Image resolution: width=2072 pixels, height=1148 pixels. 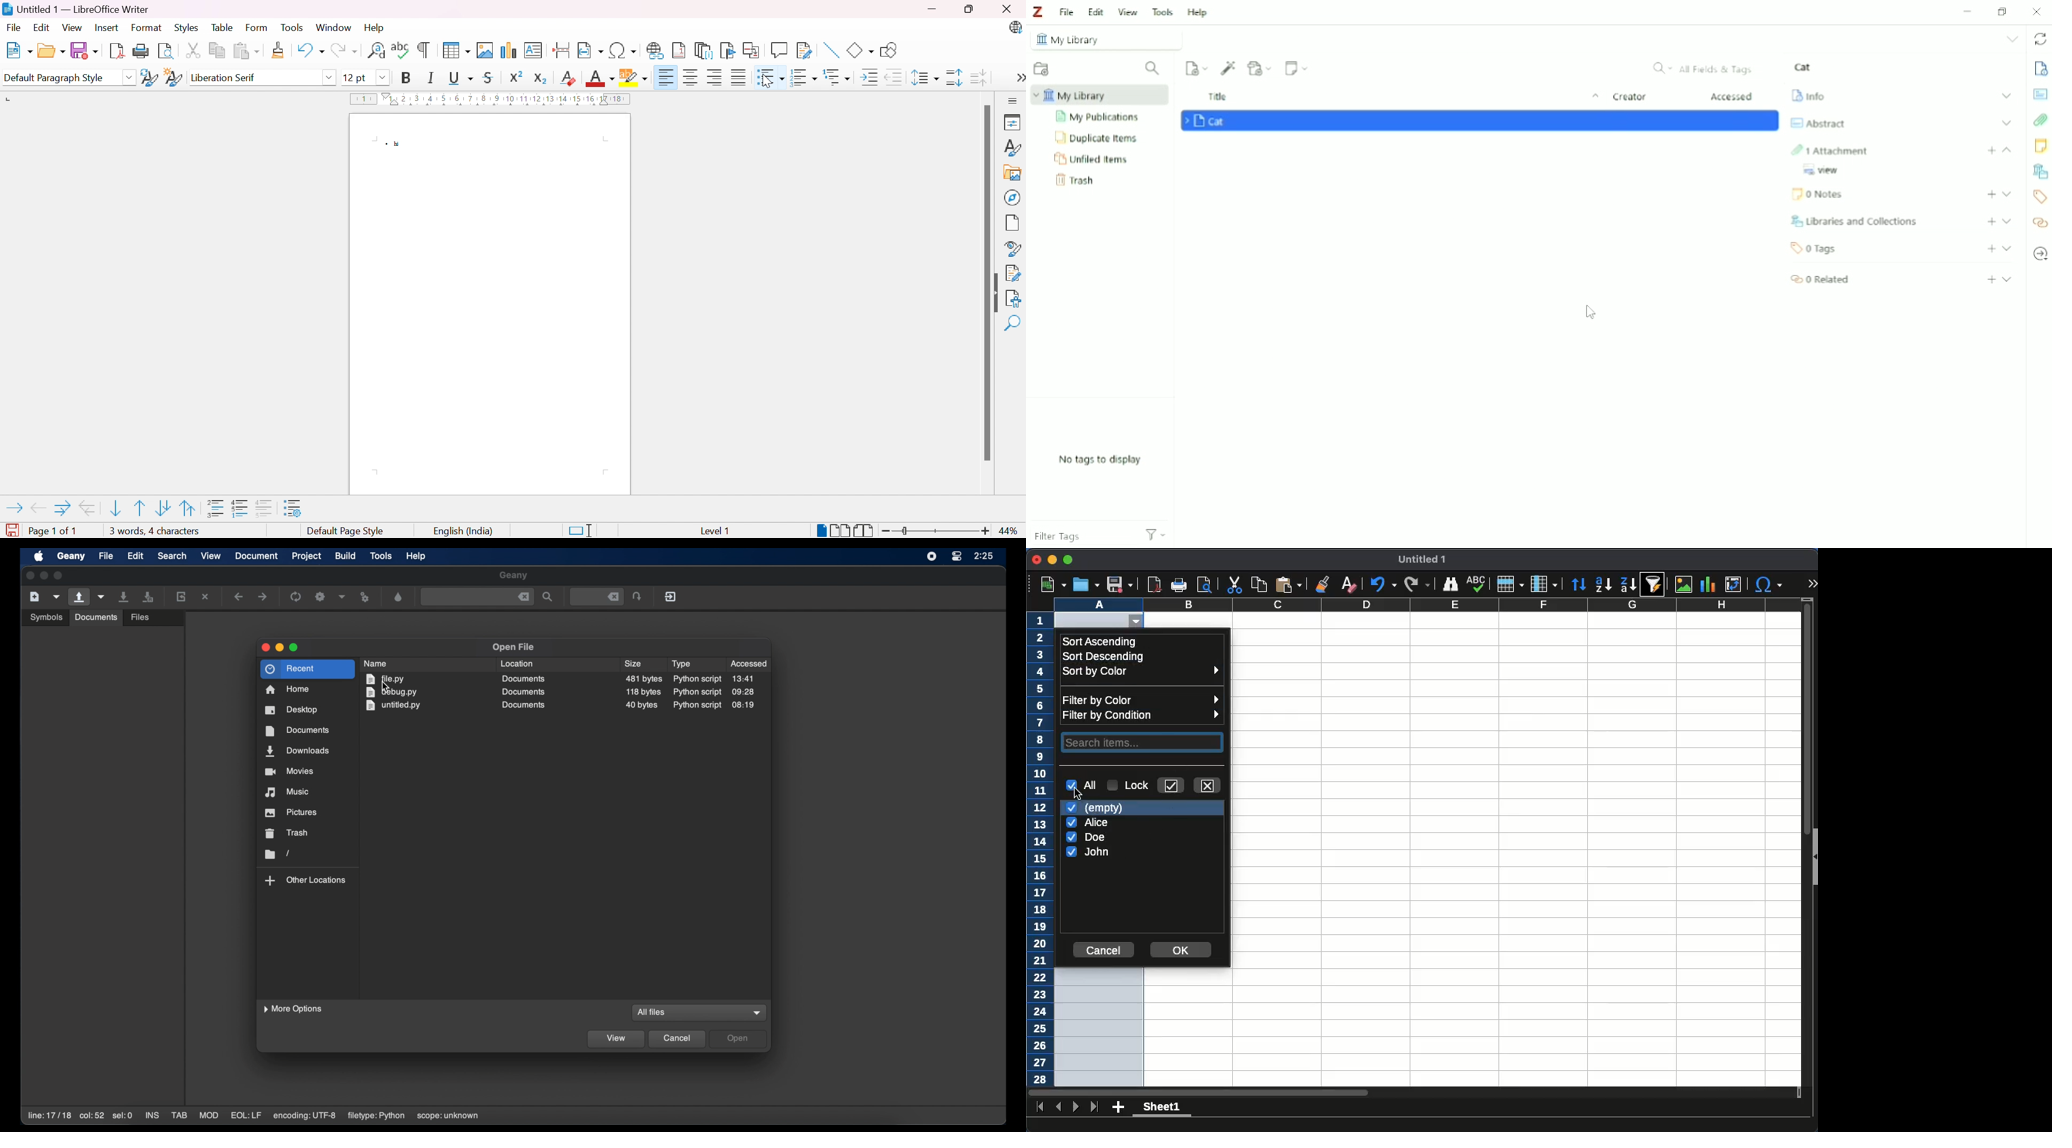 I want to click on Default paragraph style, so click(x=56, y=79).